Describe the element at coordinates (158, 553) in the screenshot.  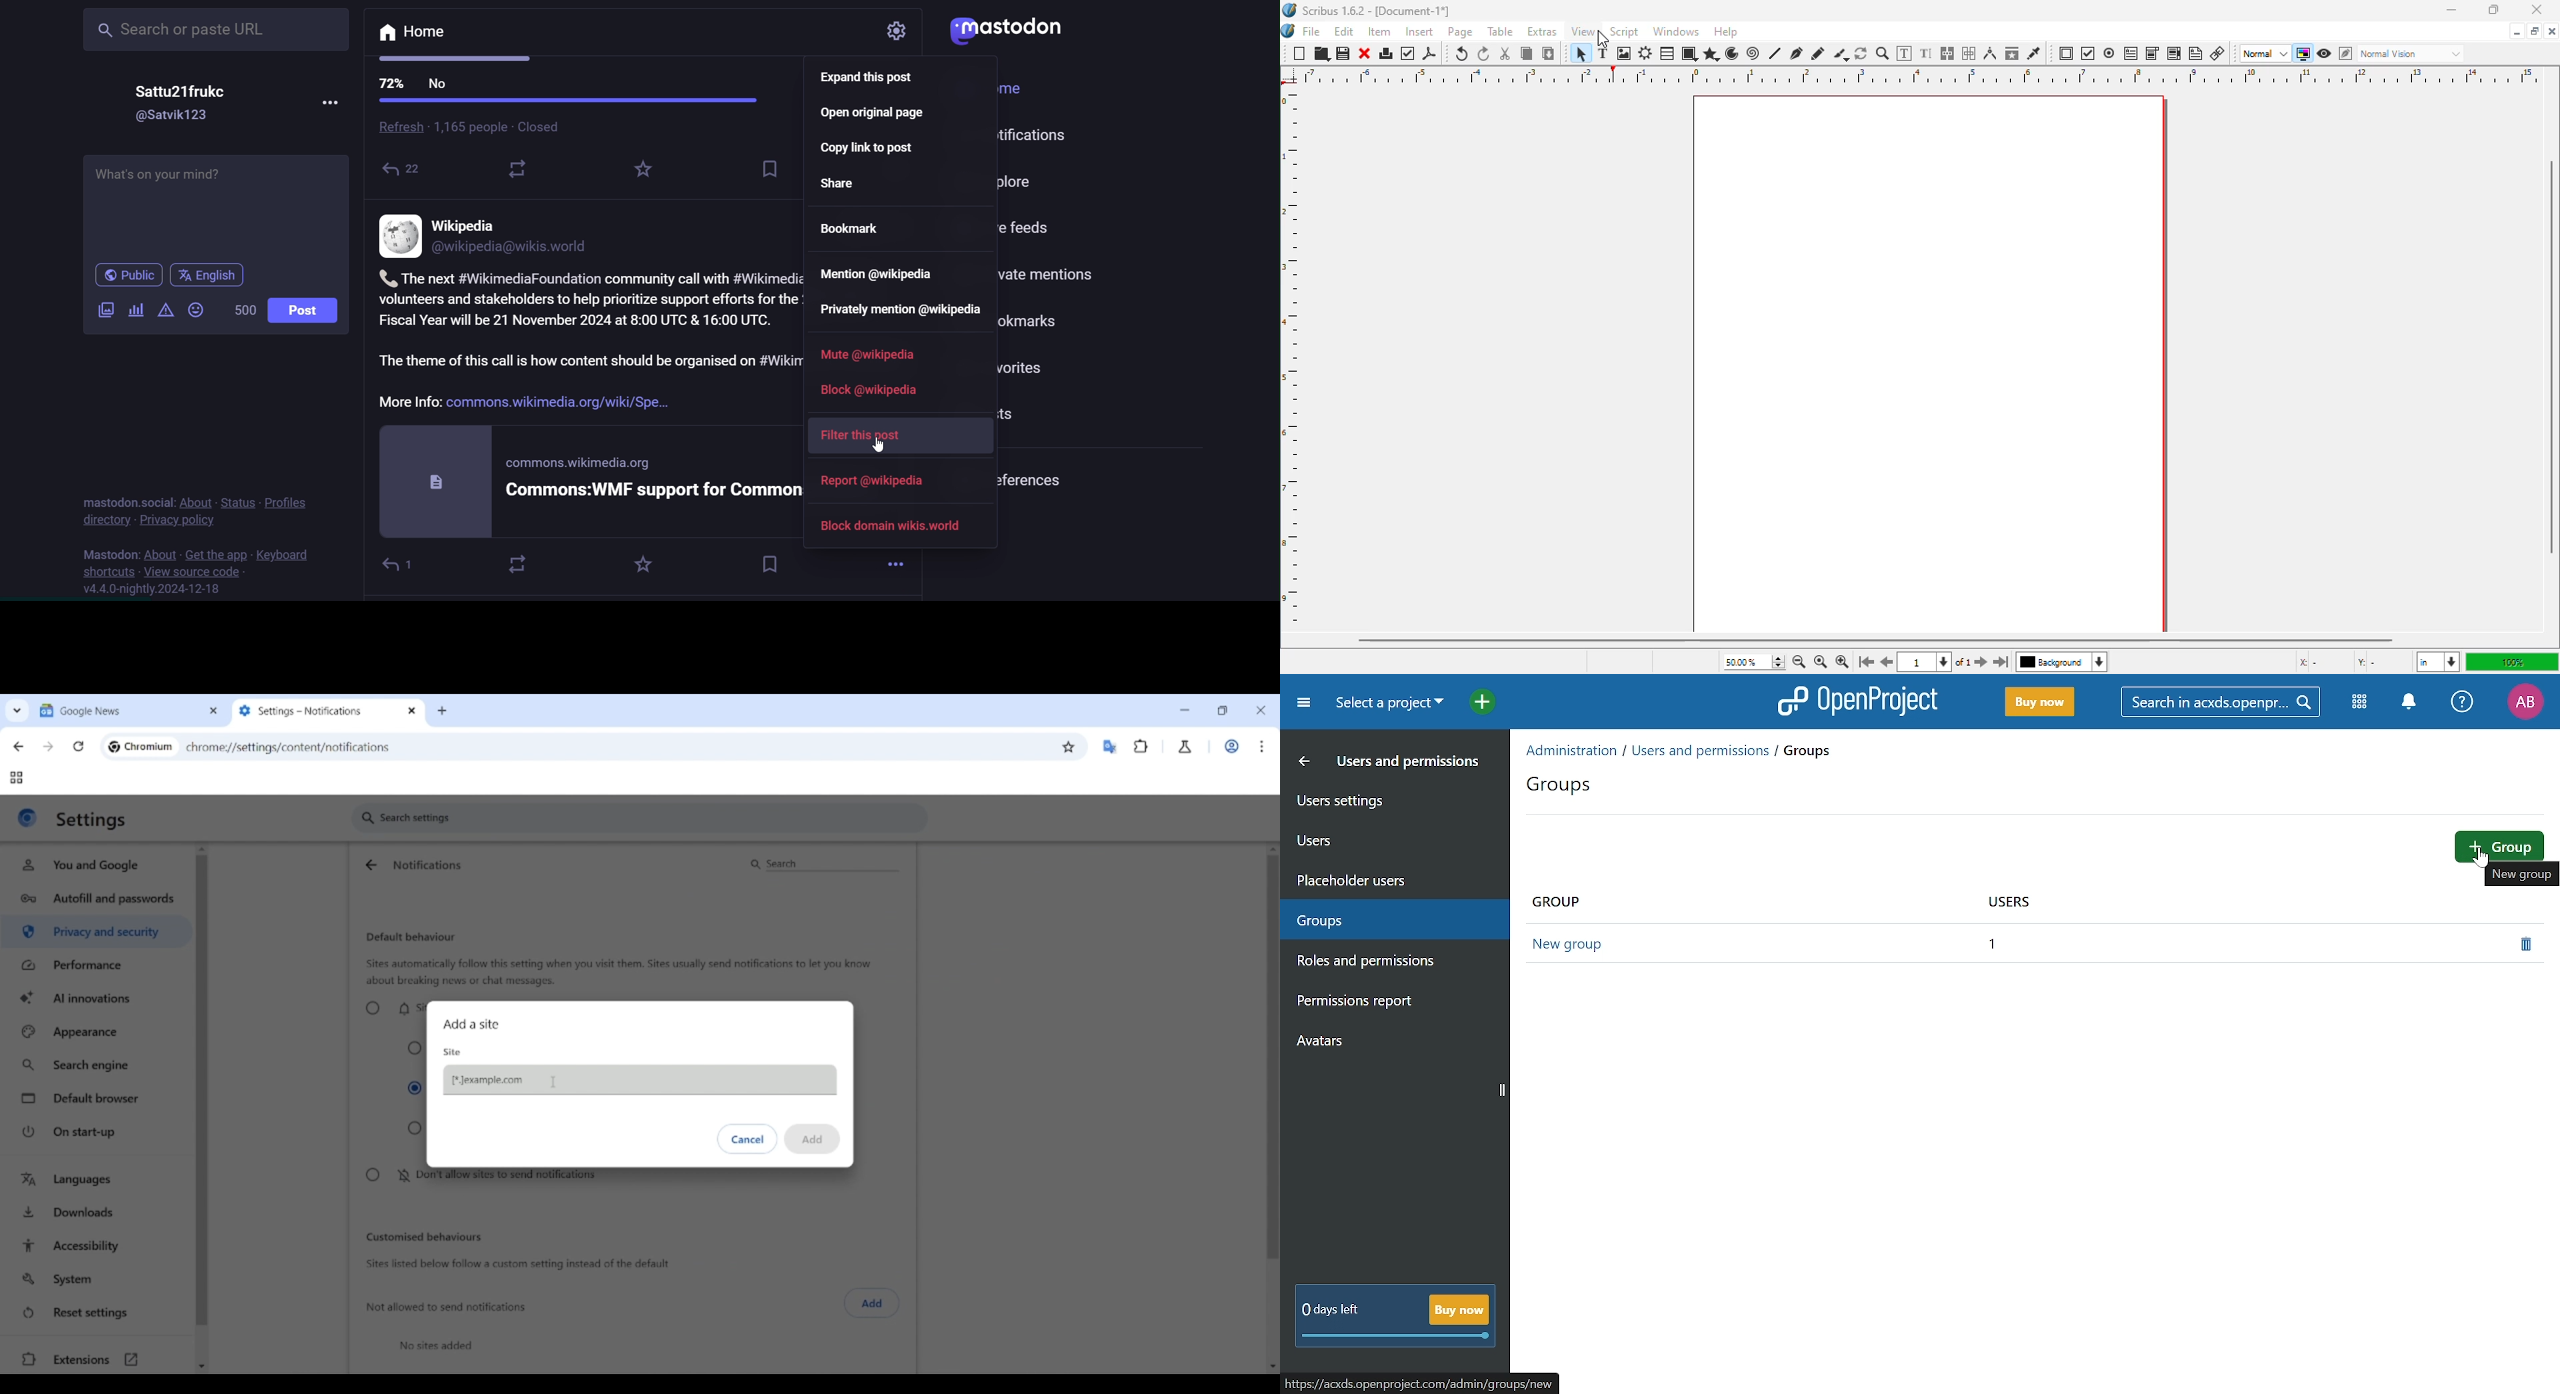
I see `about` at that location.